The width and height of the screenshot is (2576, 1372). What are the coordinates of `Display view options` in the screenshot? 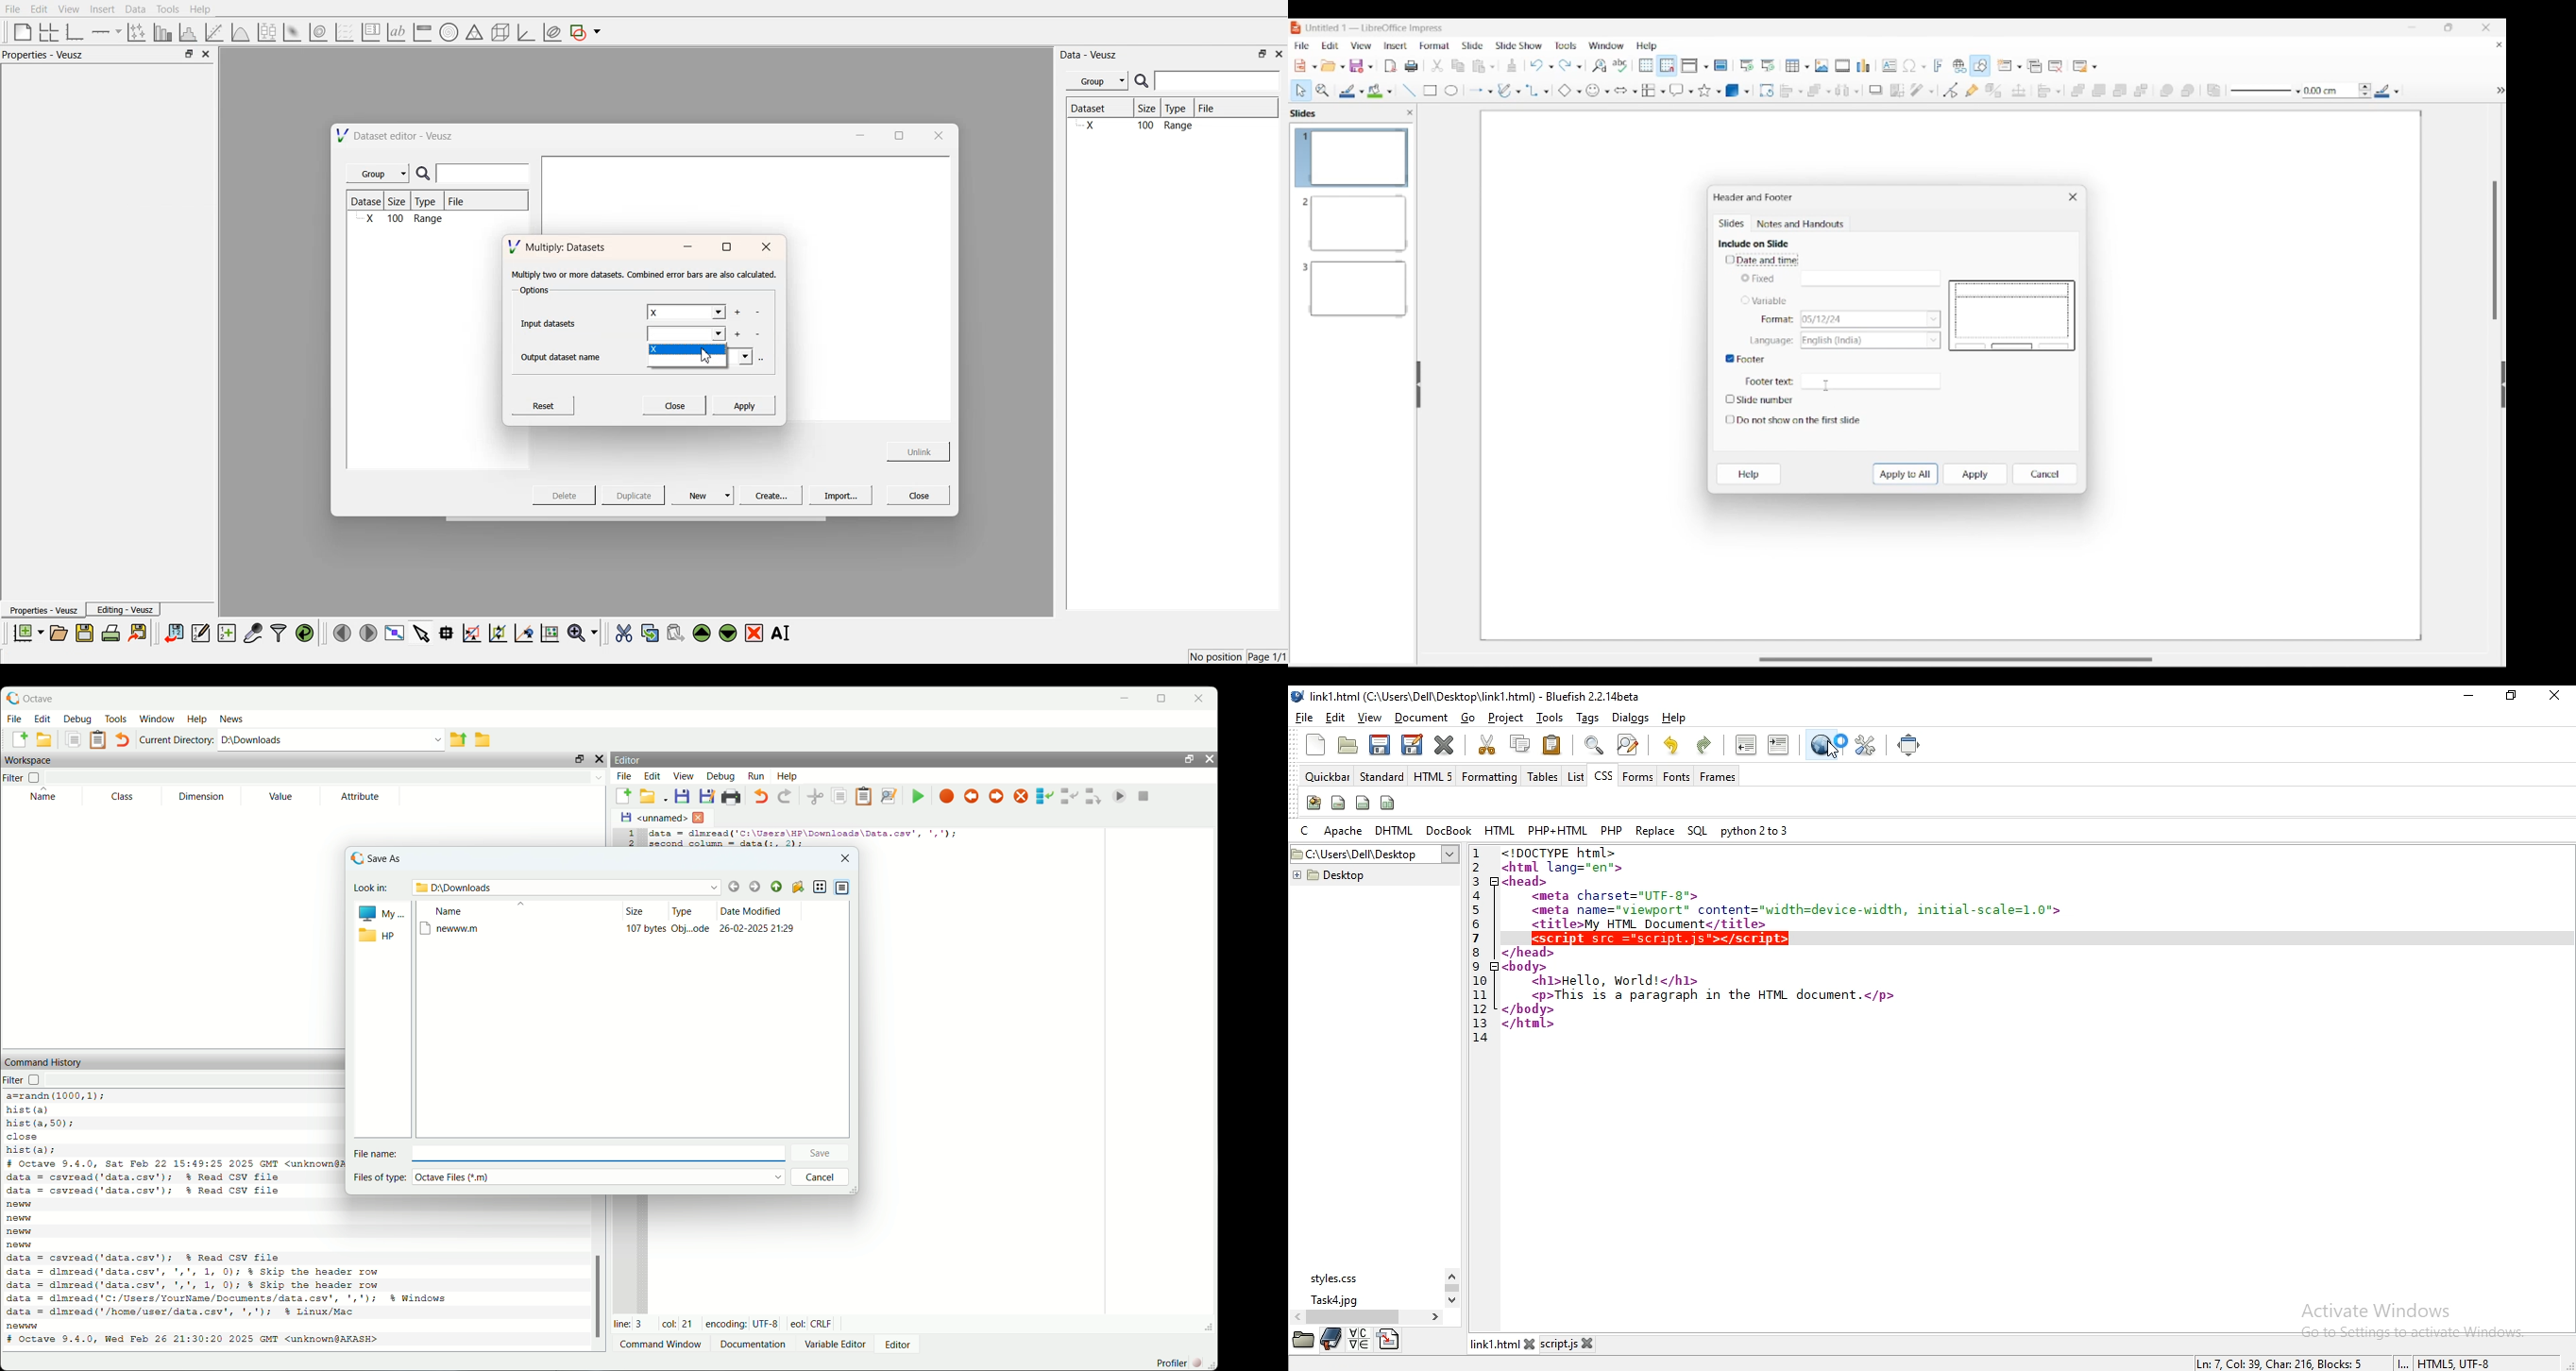 It's located at (1696, 65).